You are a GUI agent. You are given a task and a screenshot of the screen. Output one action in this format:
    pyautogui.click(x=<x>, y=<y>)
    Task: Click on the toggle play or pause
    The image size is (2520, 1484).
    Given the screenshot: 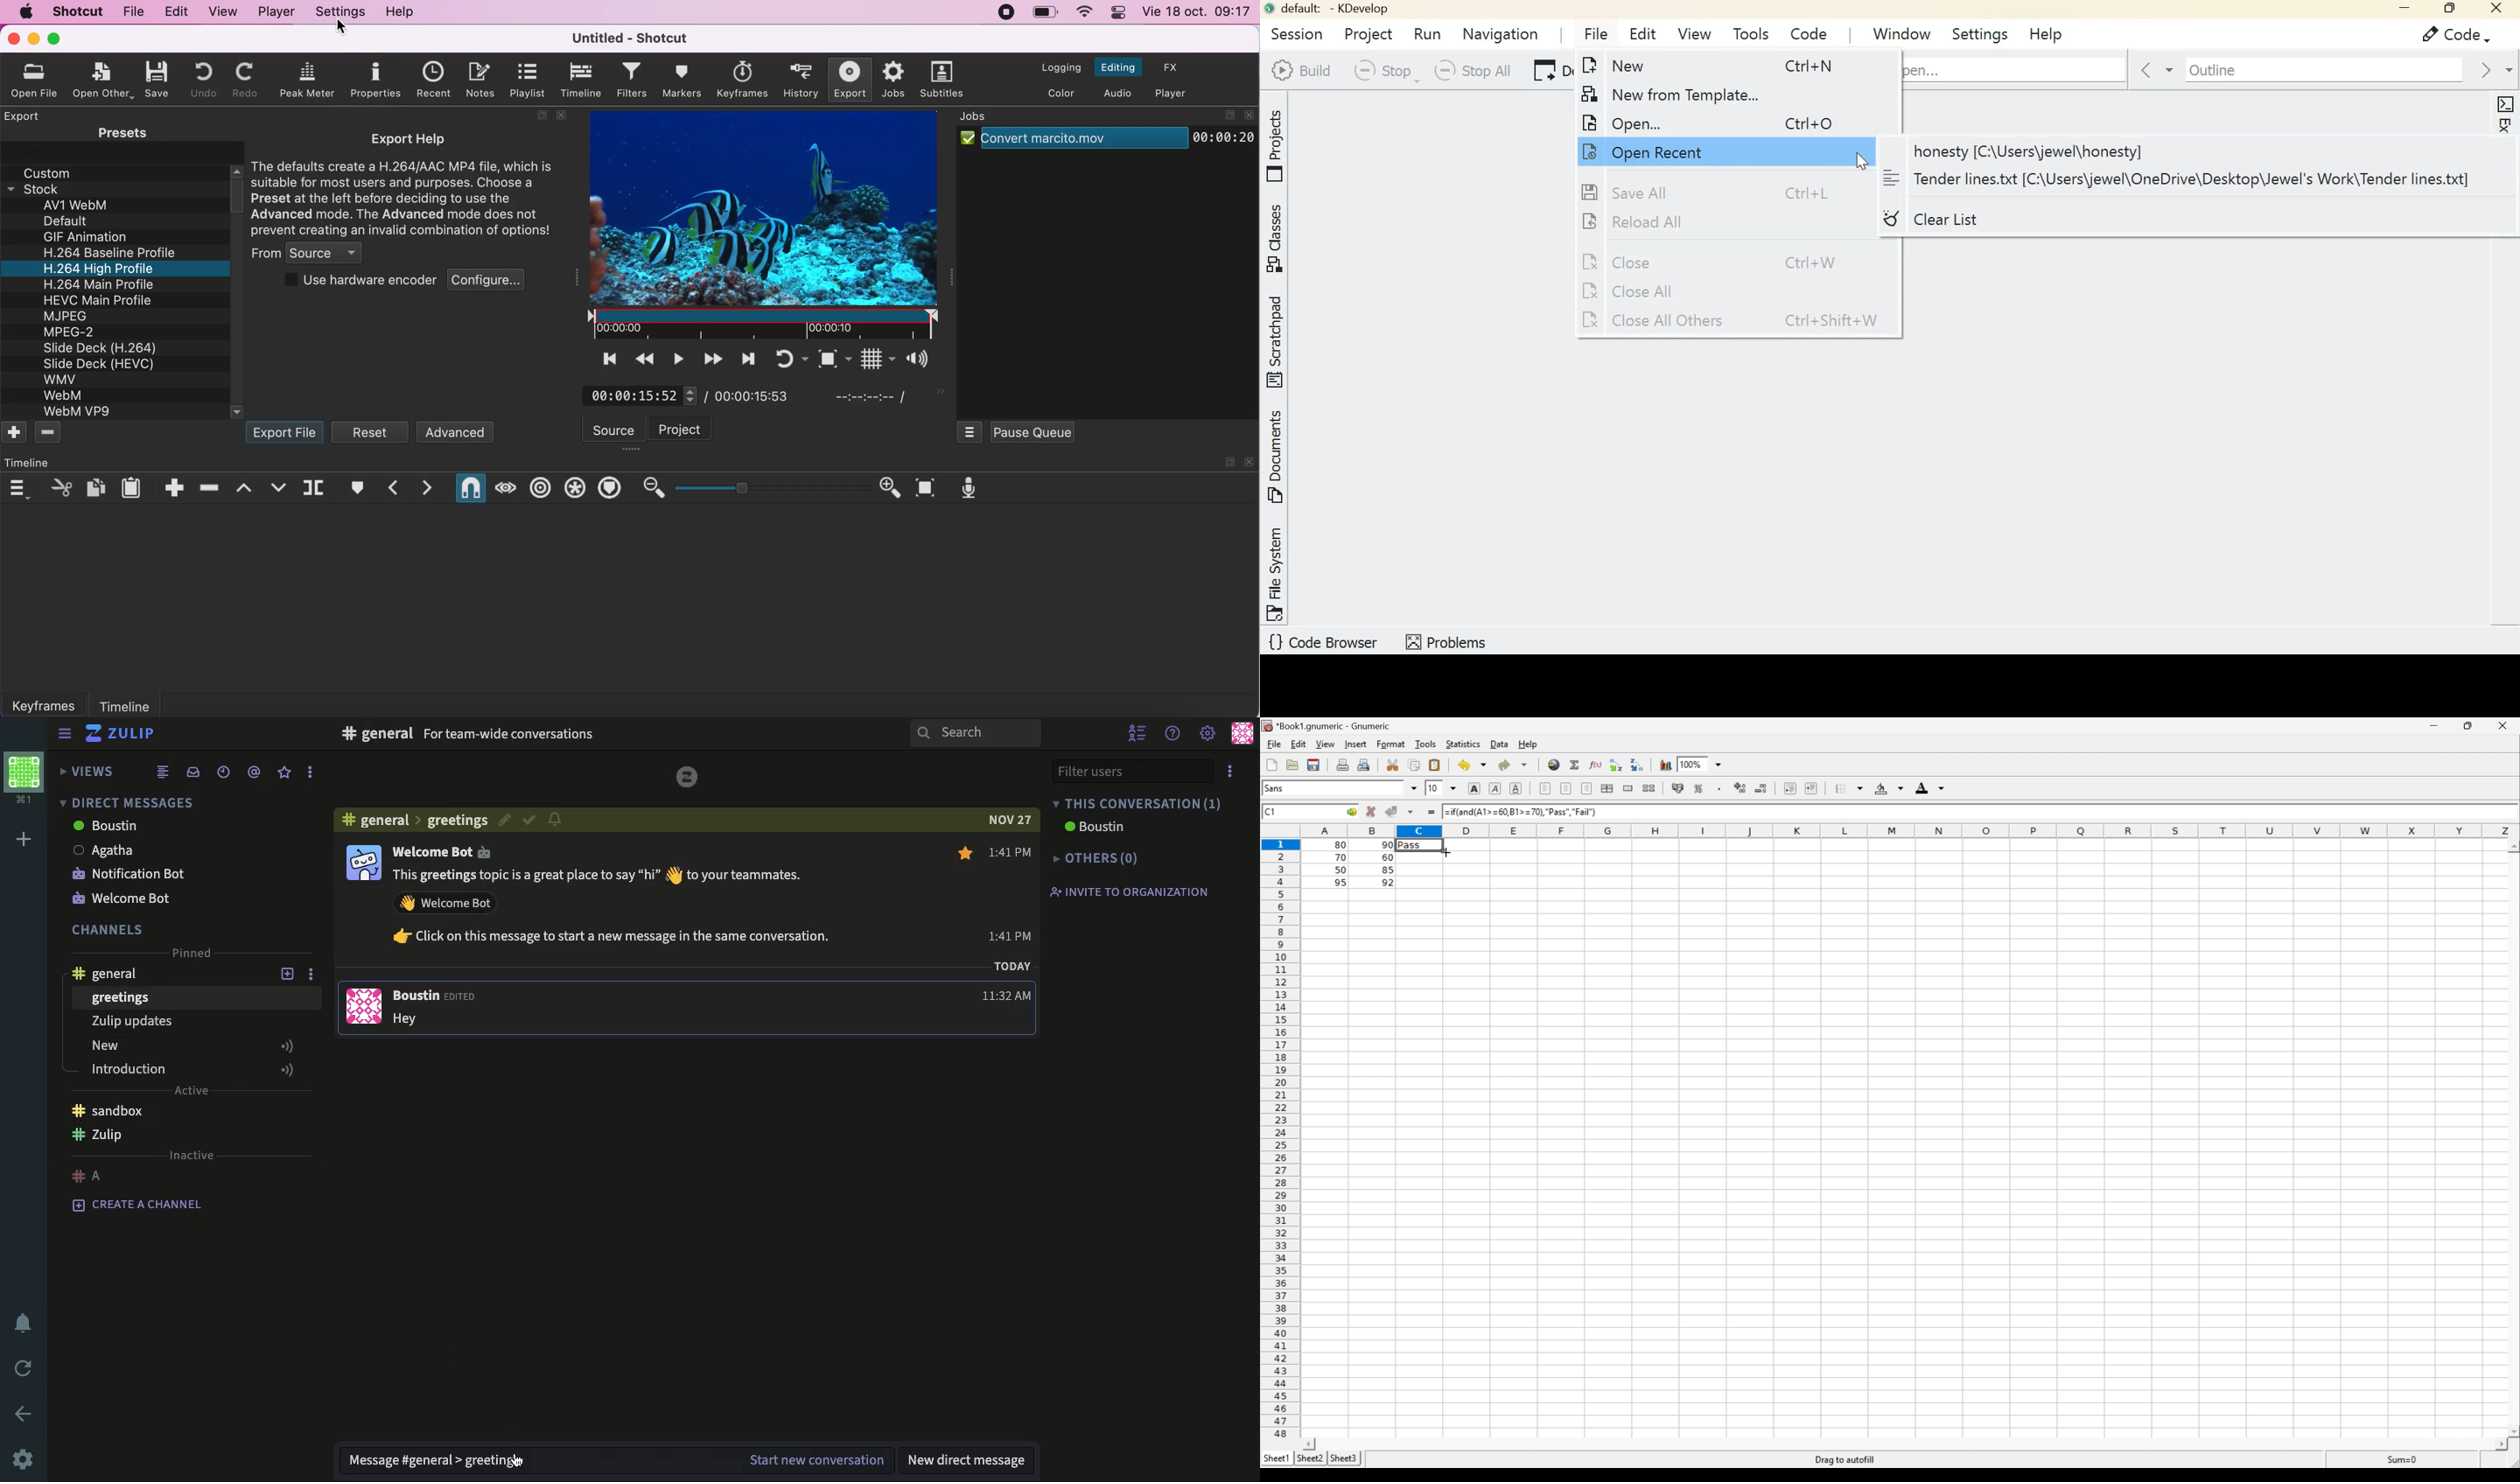 What is the action you would take?
    pyautogui.click(x=677, y=359)
    